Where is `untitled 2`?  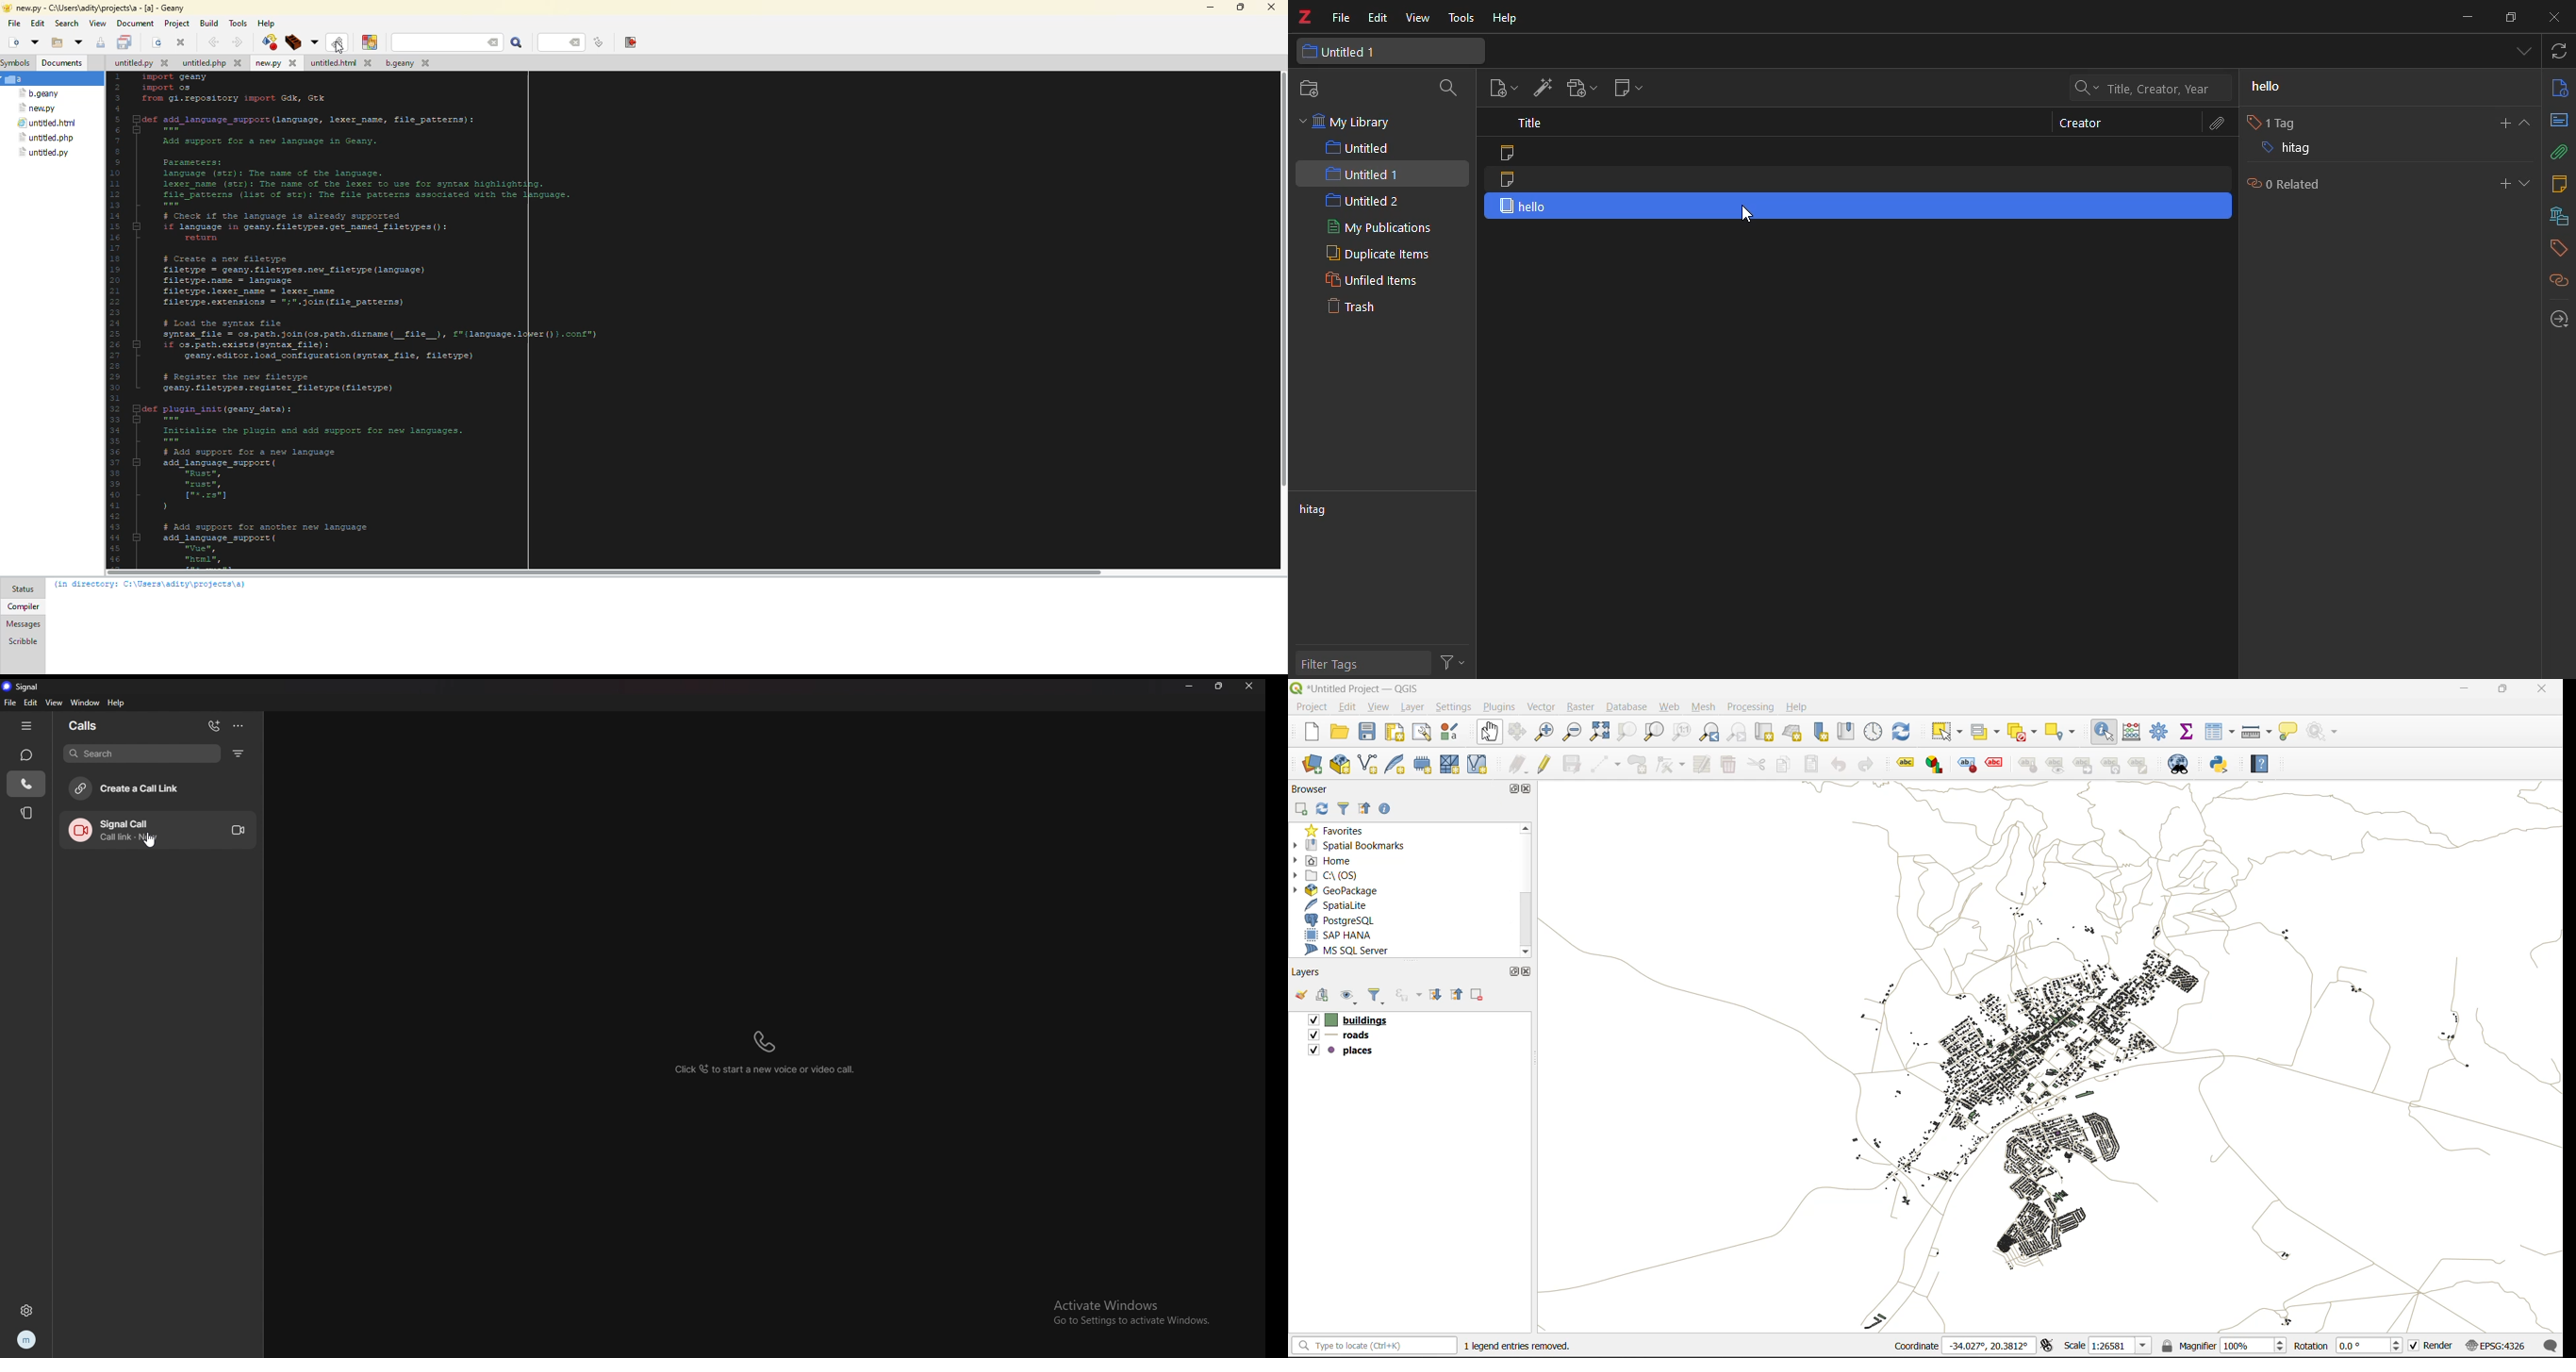 untitled 2 is located at coordinates (1363, 200).